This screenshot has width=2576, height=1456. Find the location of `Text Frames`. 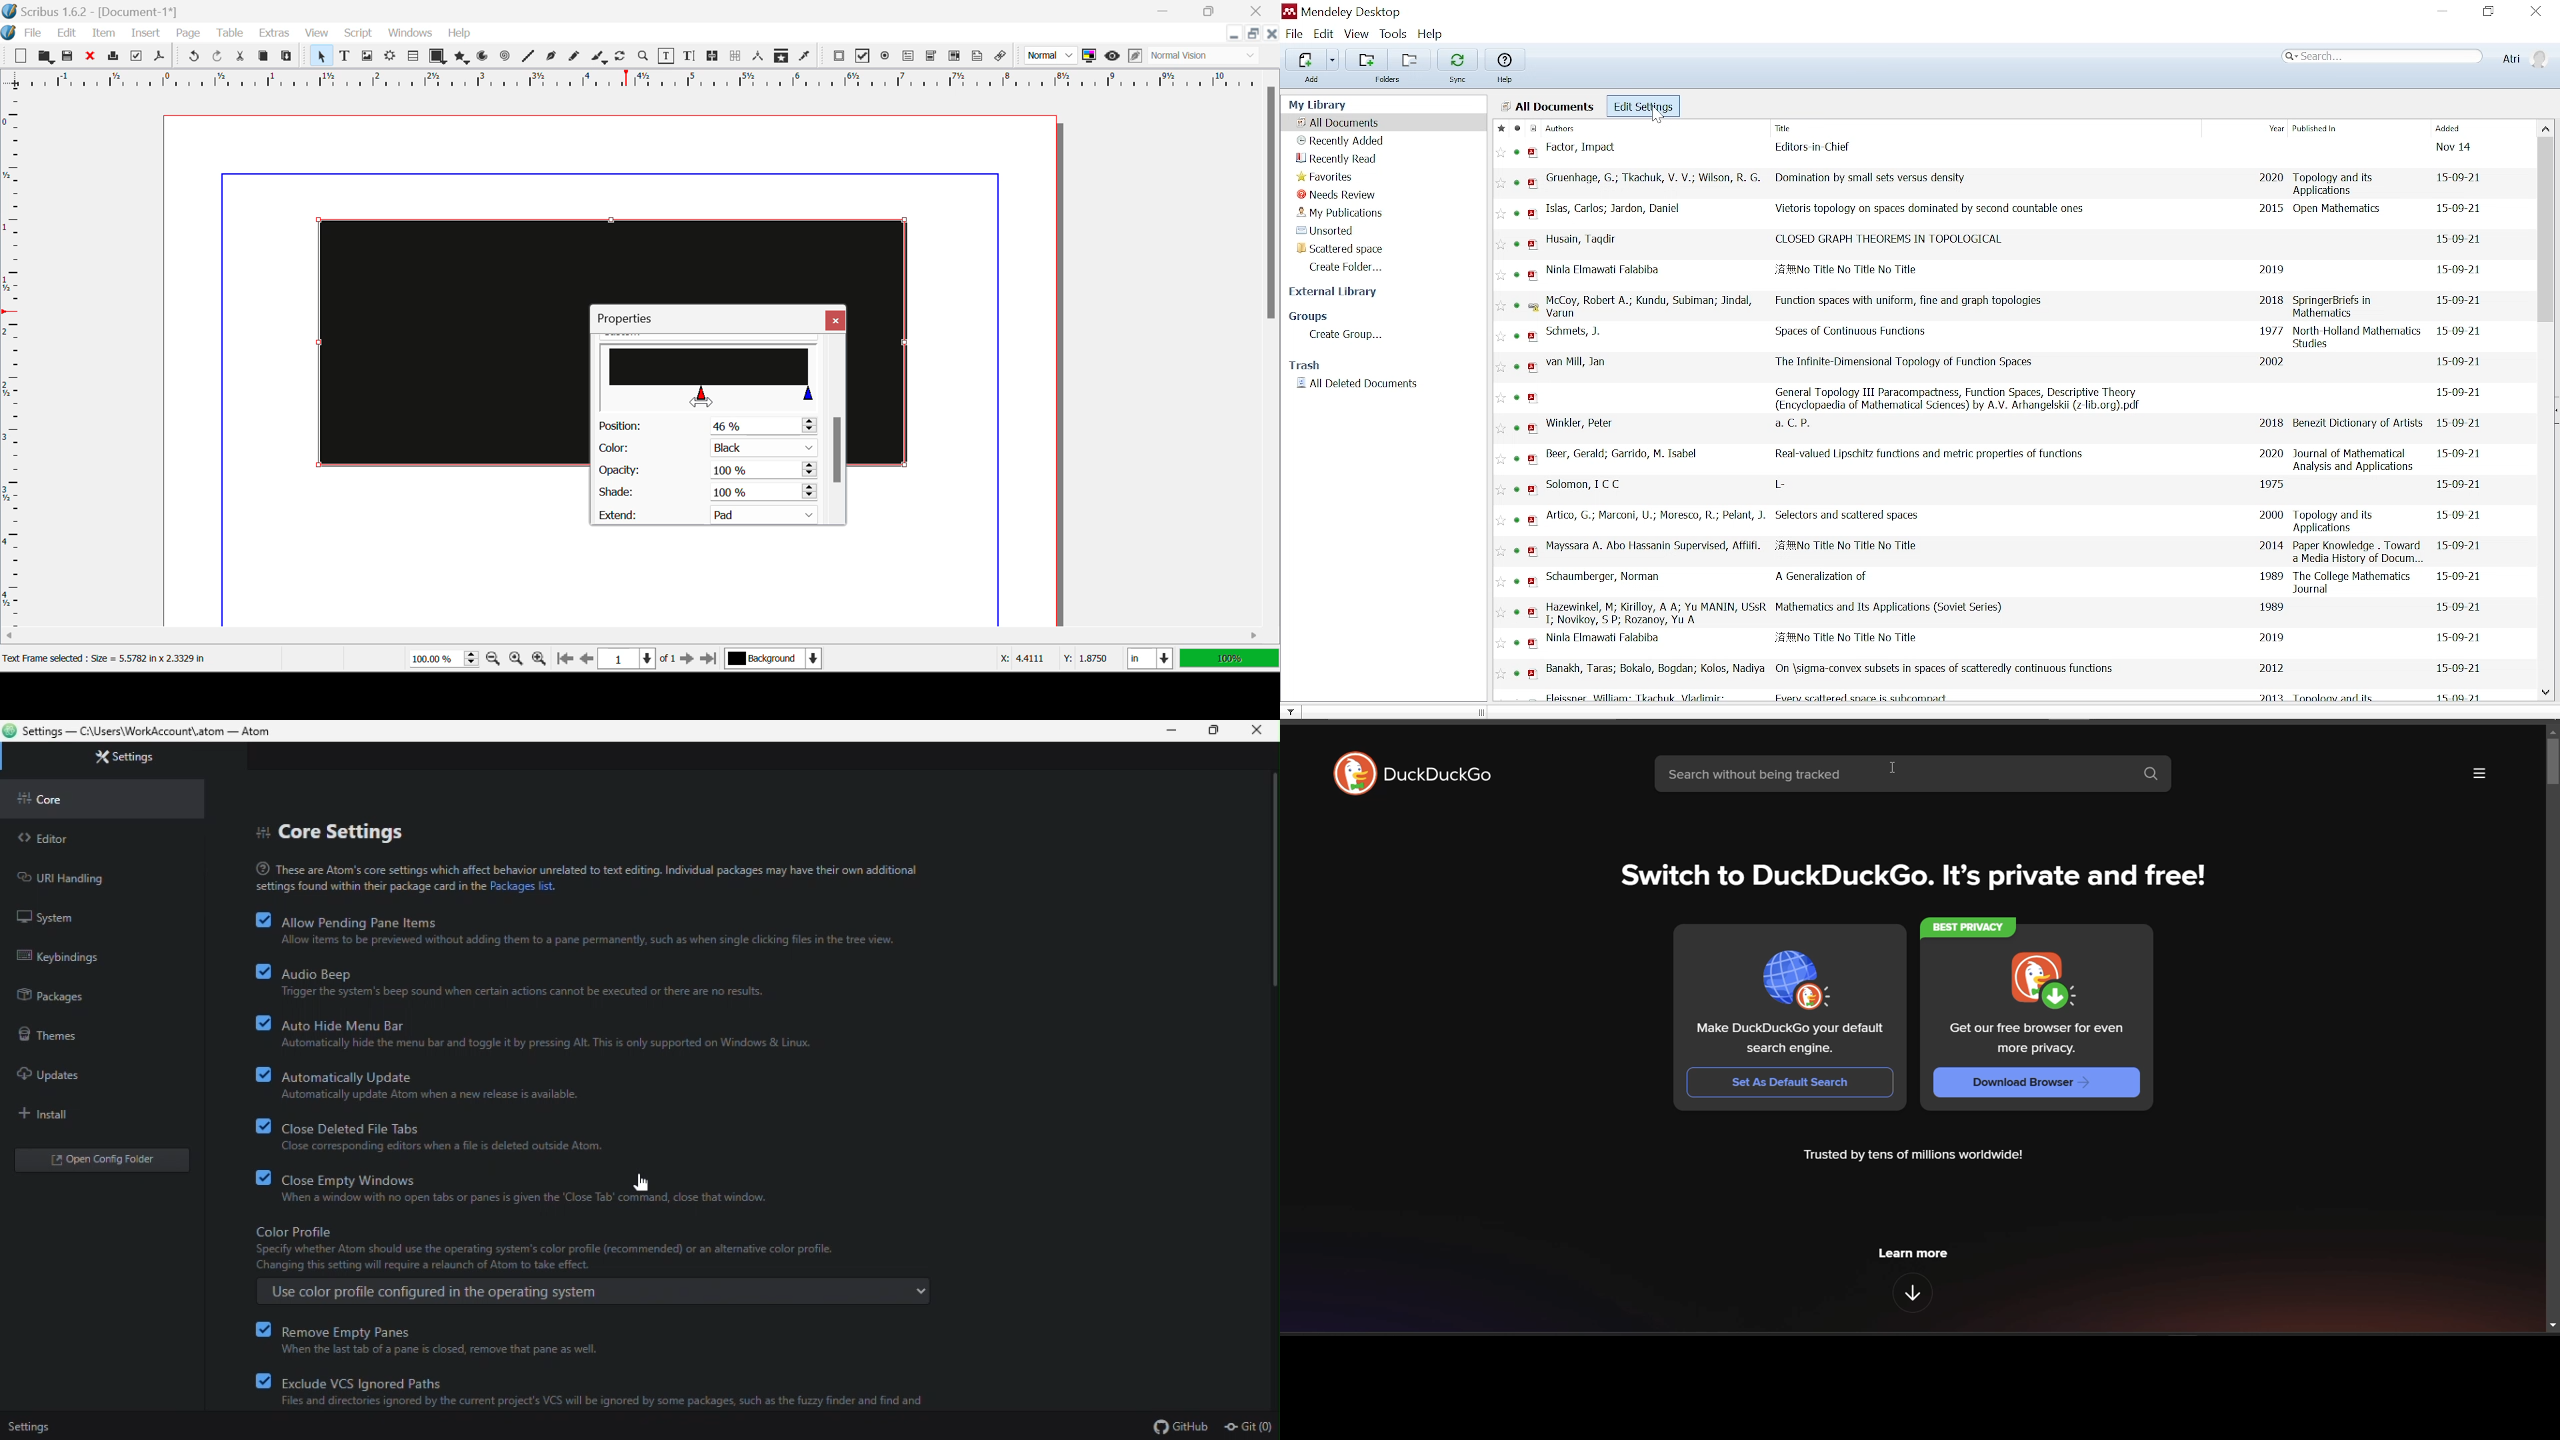

Text Frames is located at coordinates (345, 57).